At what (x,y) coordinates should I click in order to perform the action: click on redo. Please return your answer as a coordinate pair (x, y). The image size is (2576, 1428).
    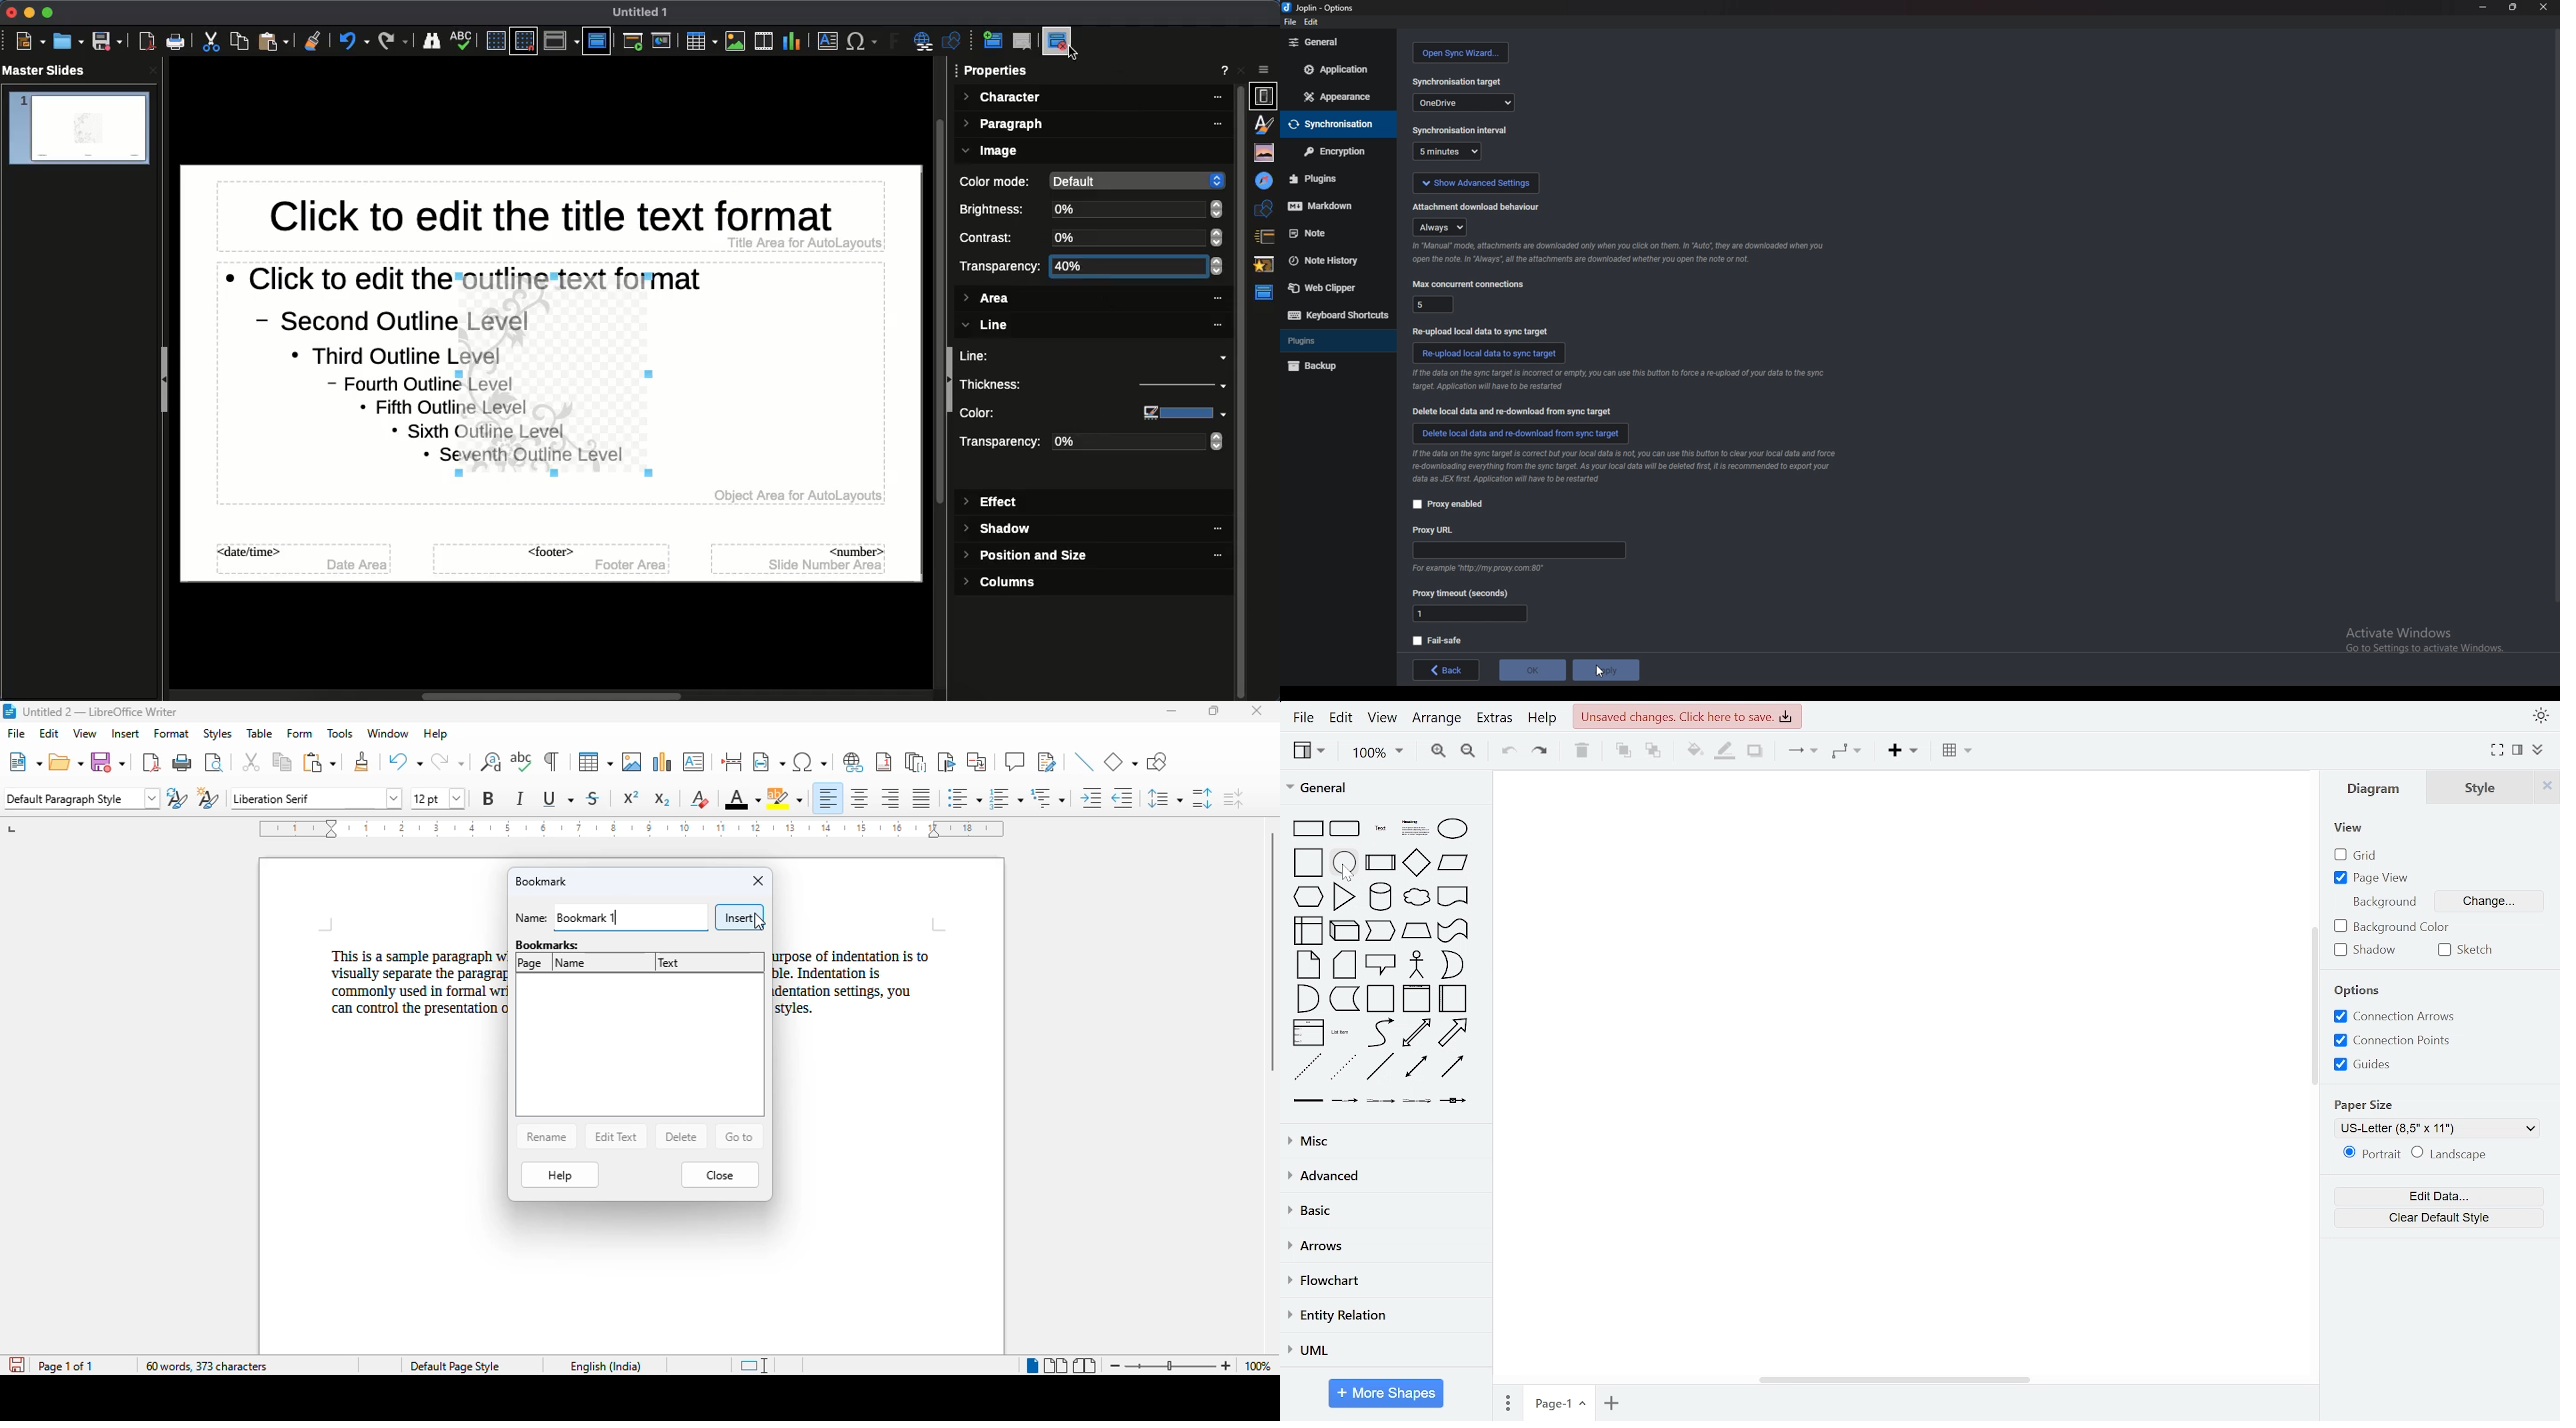
    Looking at the image, I should click on (1538, 753).